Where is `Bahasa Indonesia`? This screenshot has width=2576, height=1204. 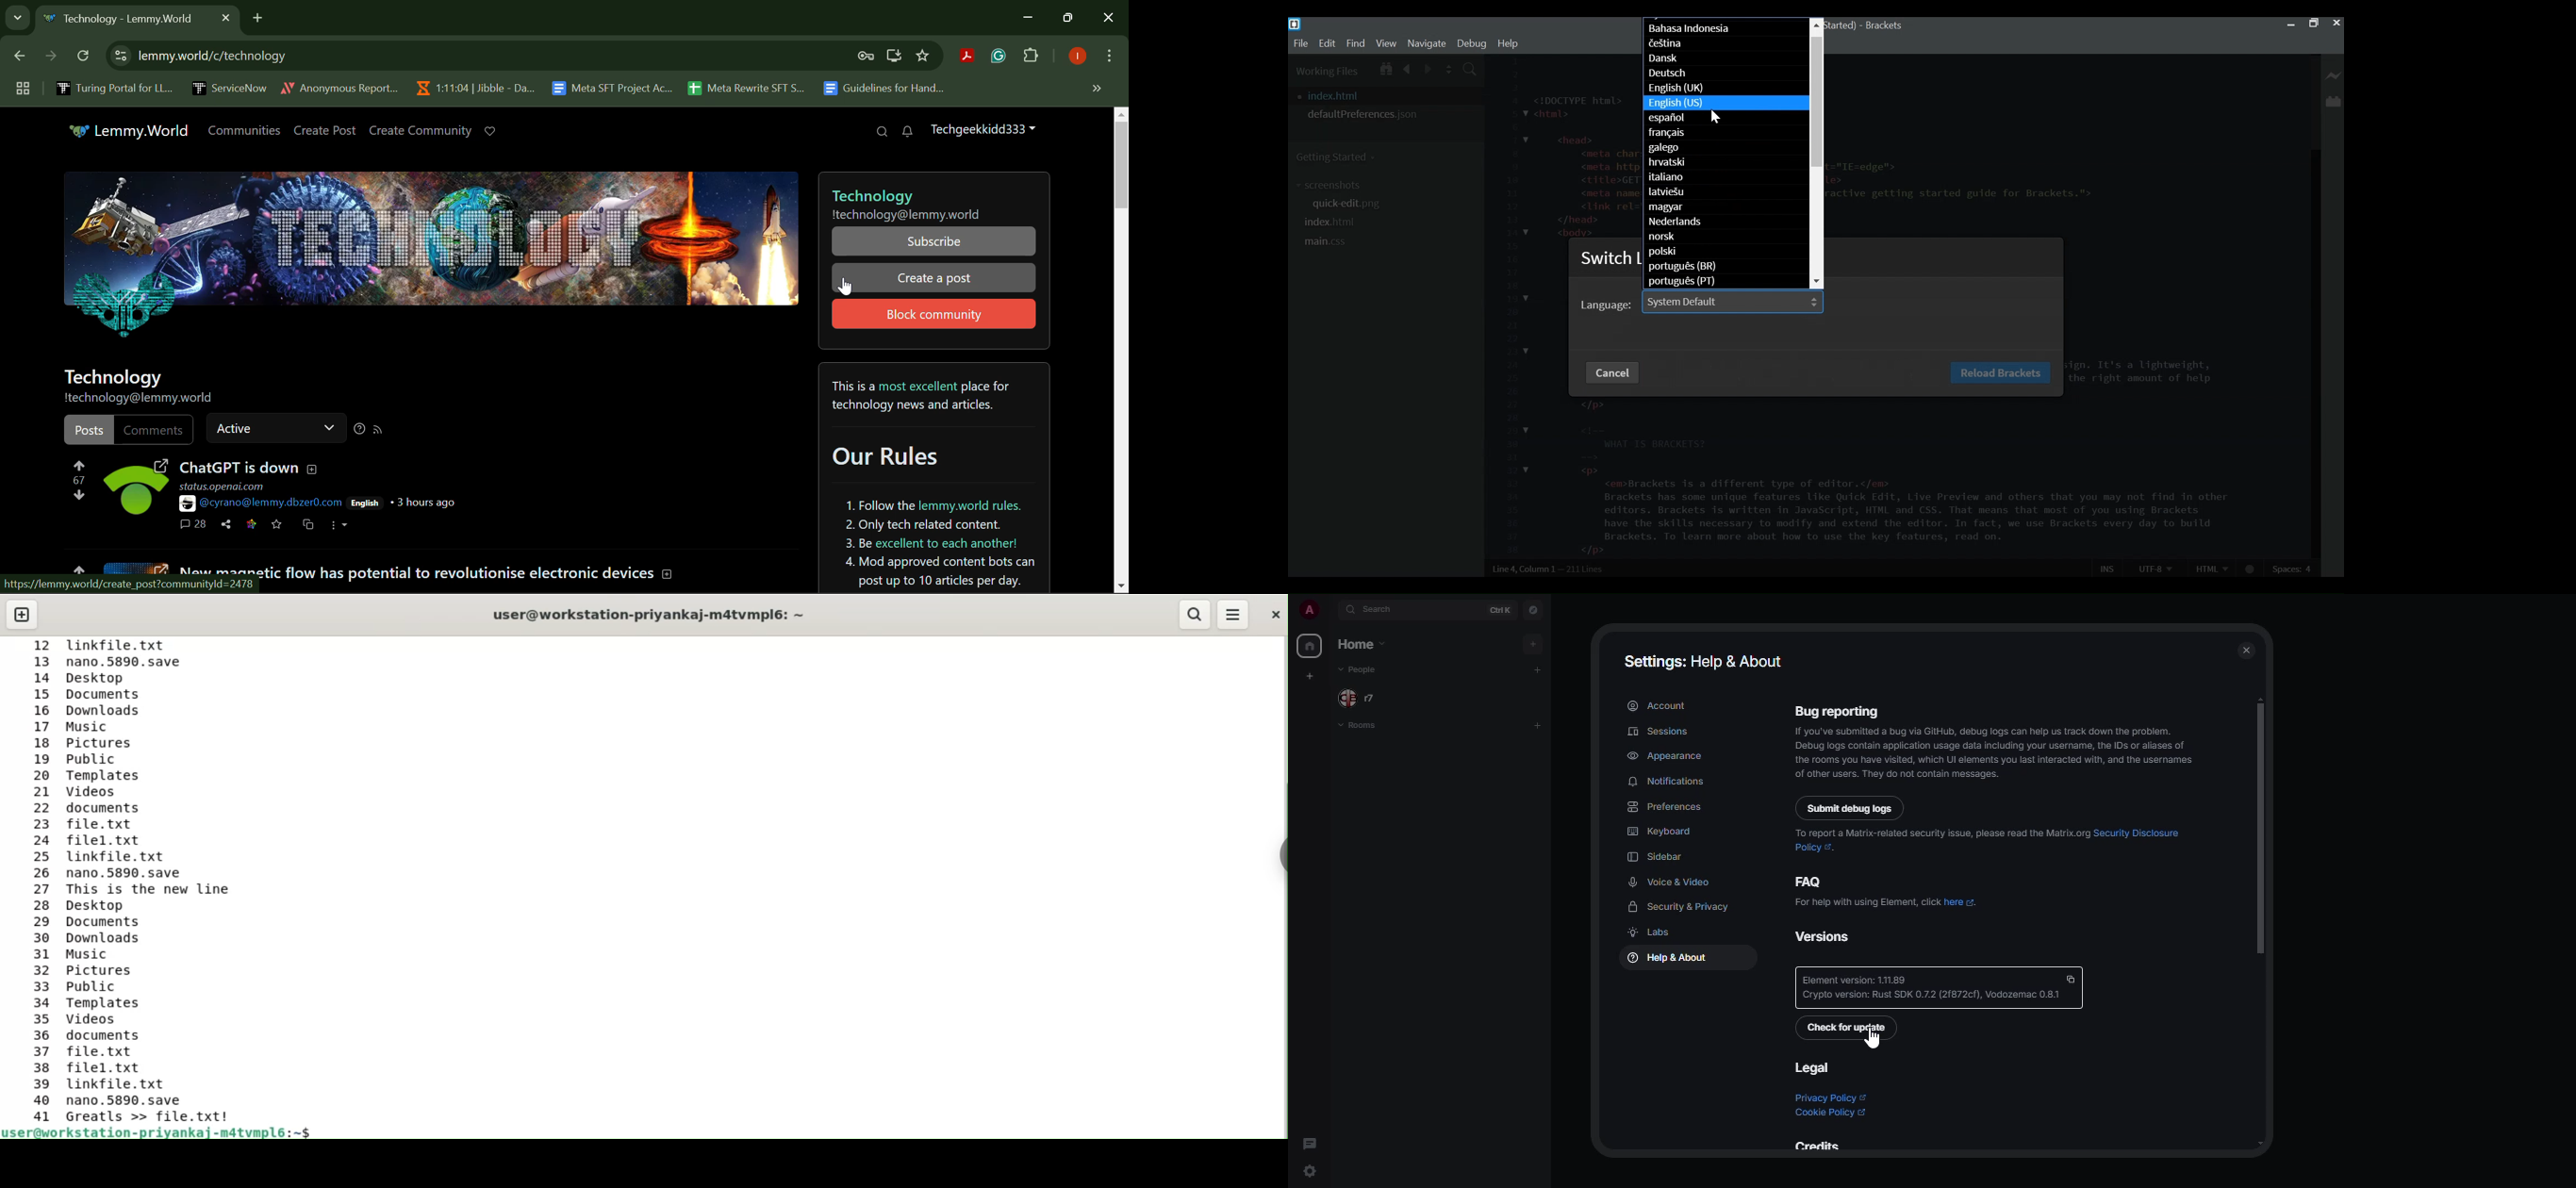
Bahasa Indonesia is located at coordinates (1726, 29).